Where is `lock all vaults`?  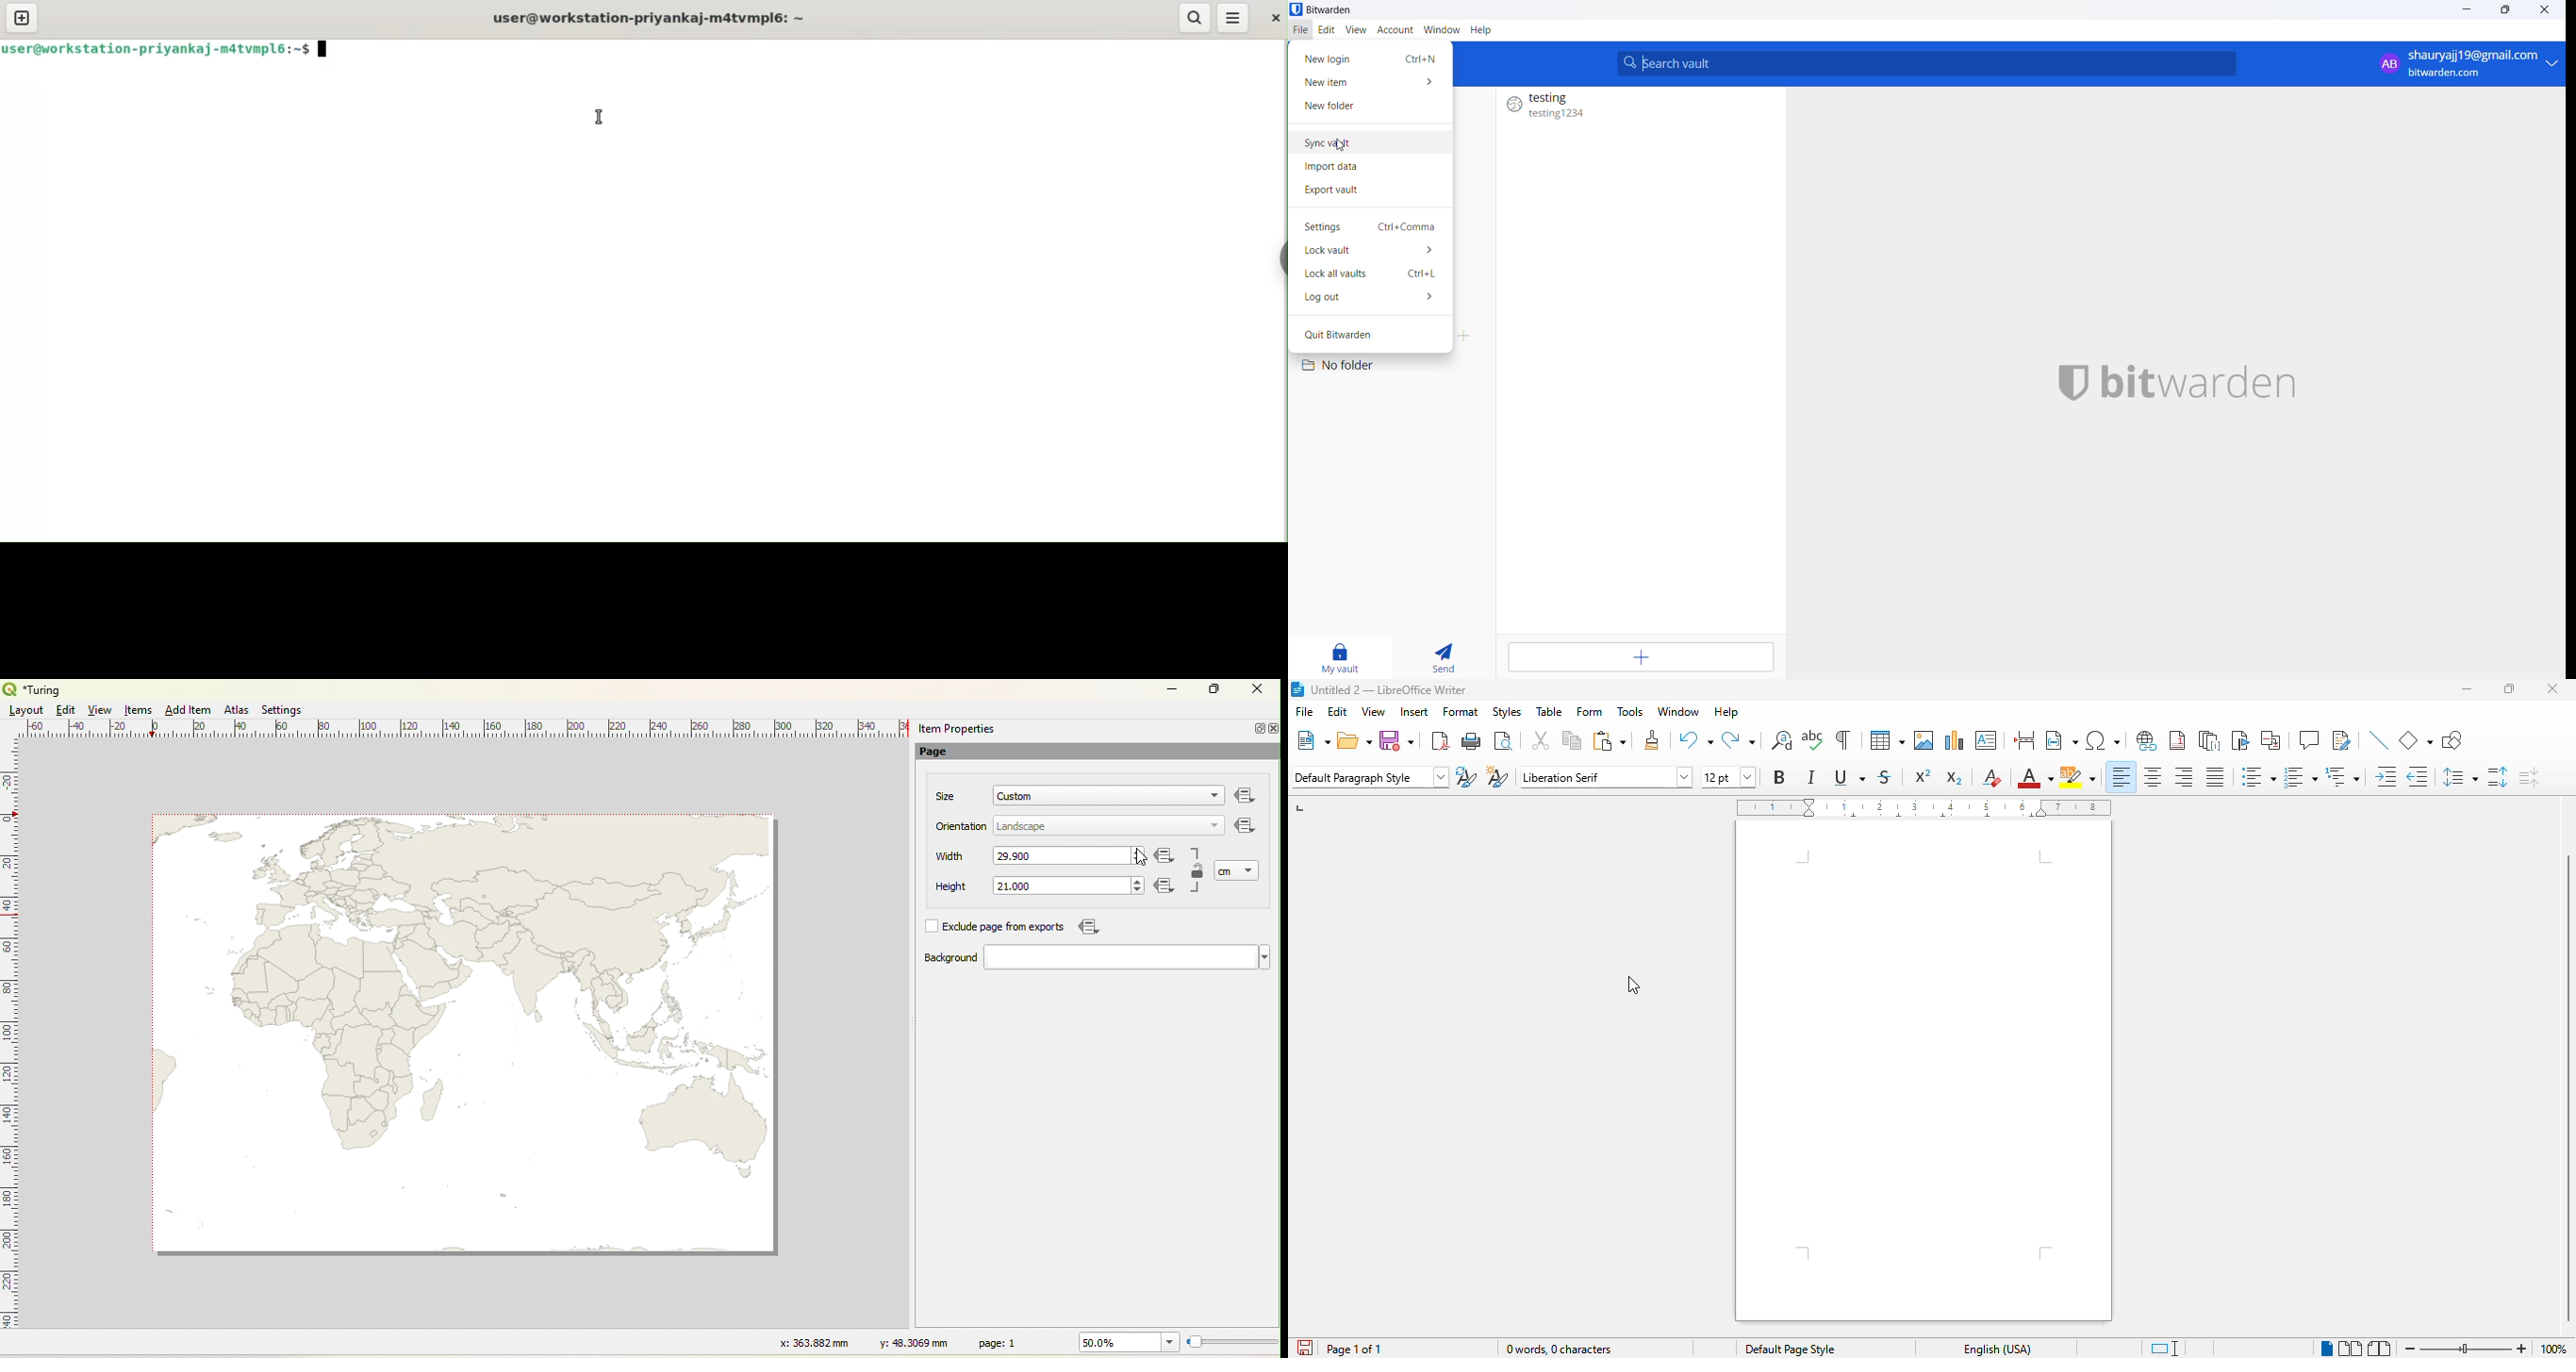 lock all vaults is located at coordinates (1377, 276).